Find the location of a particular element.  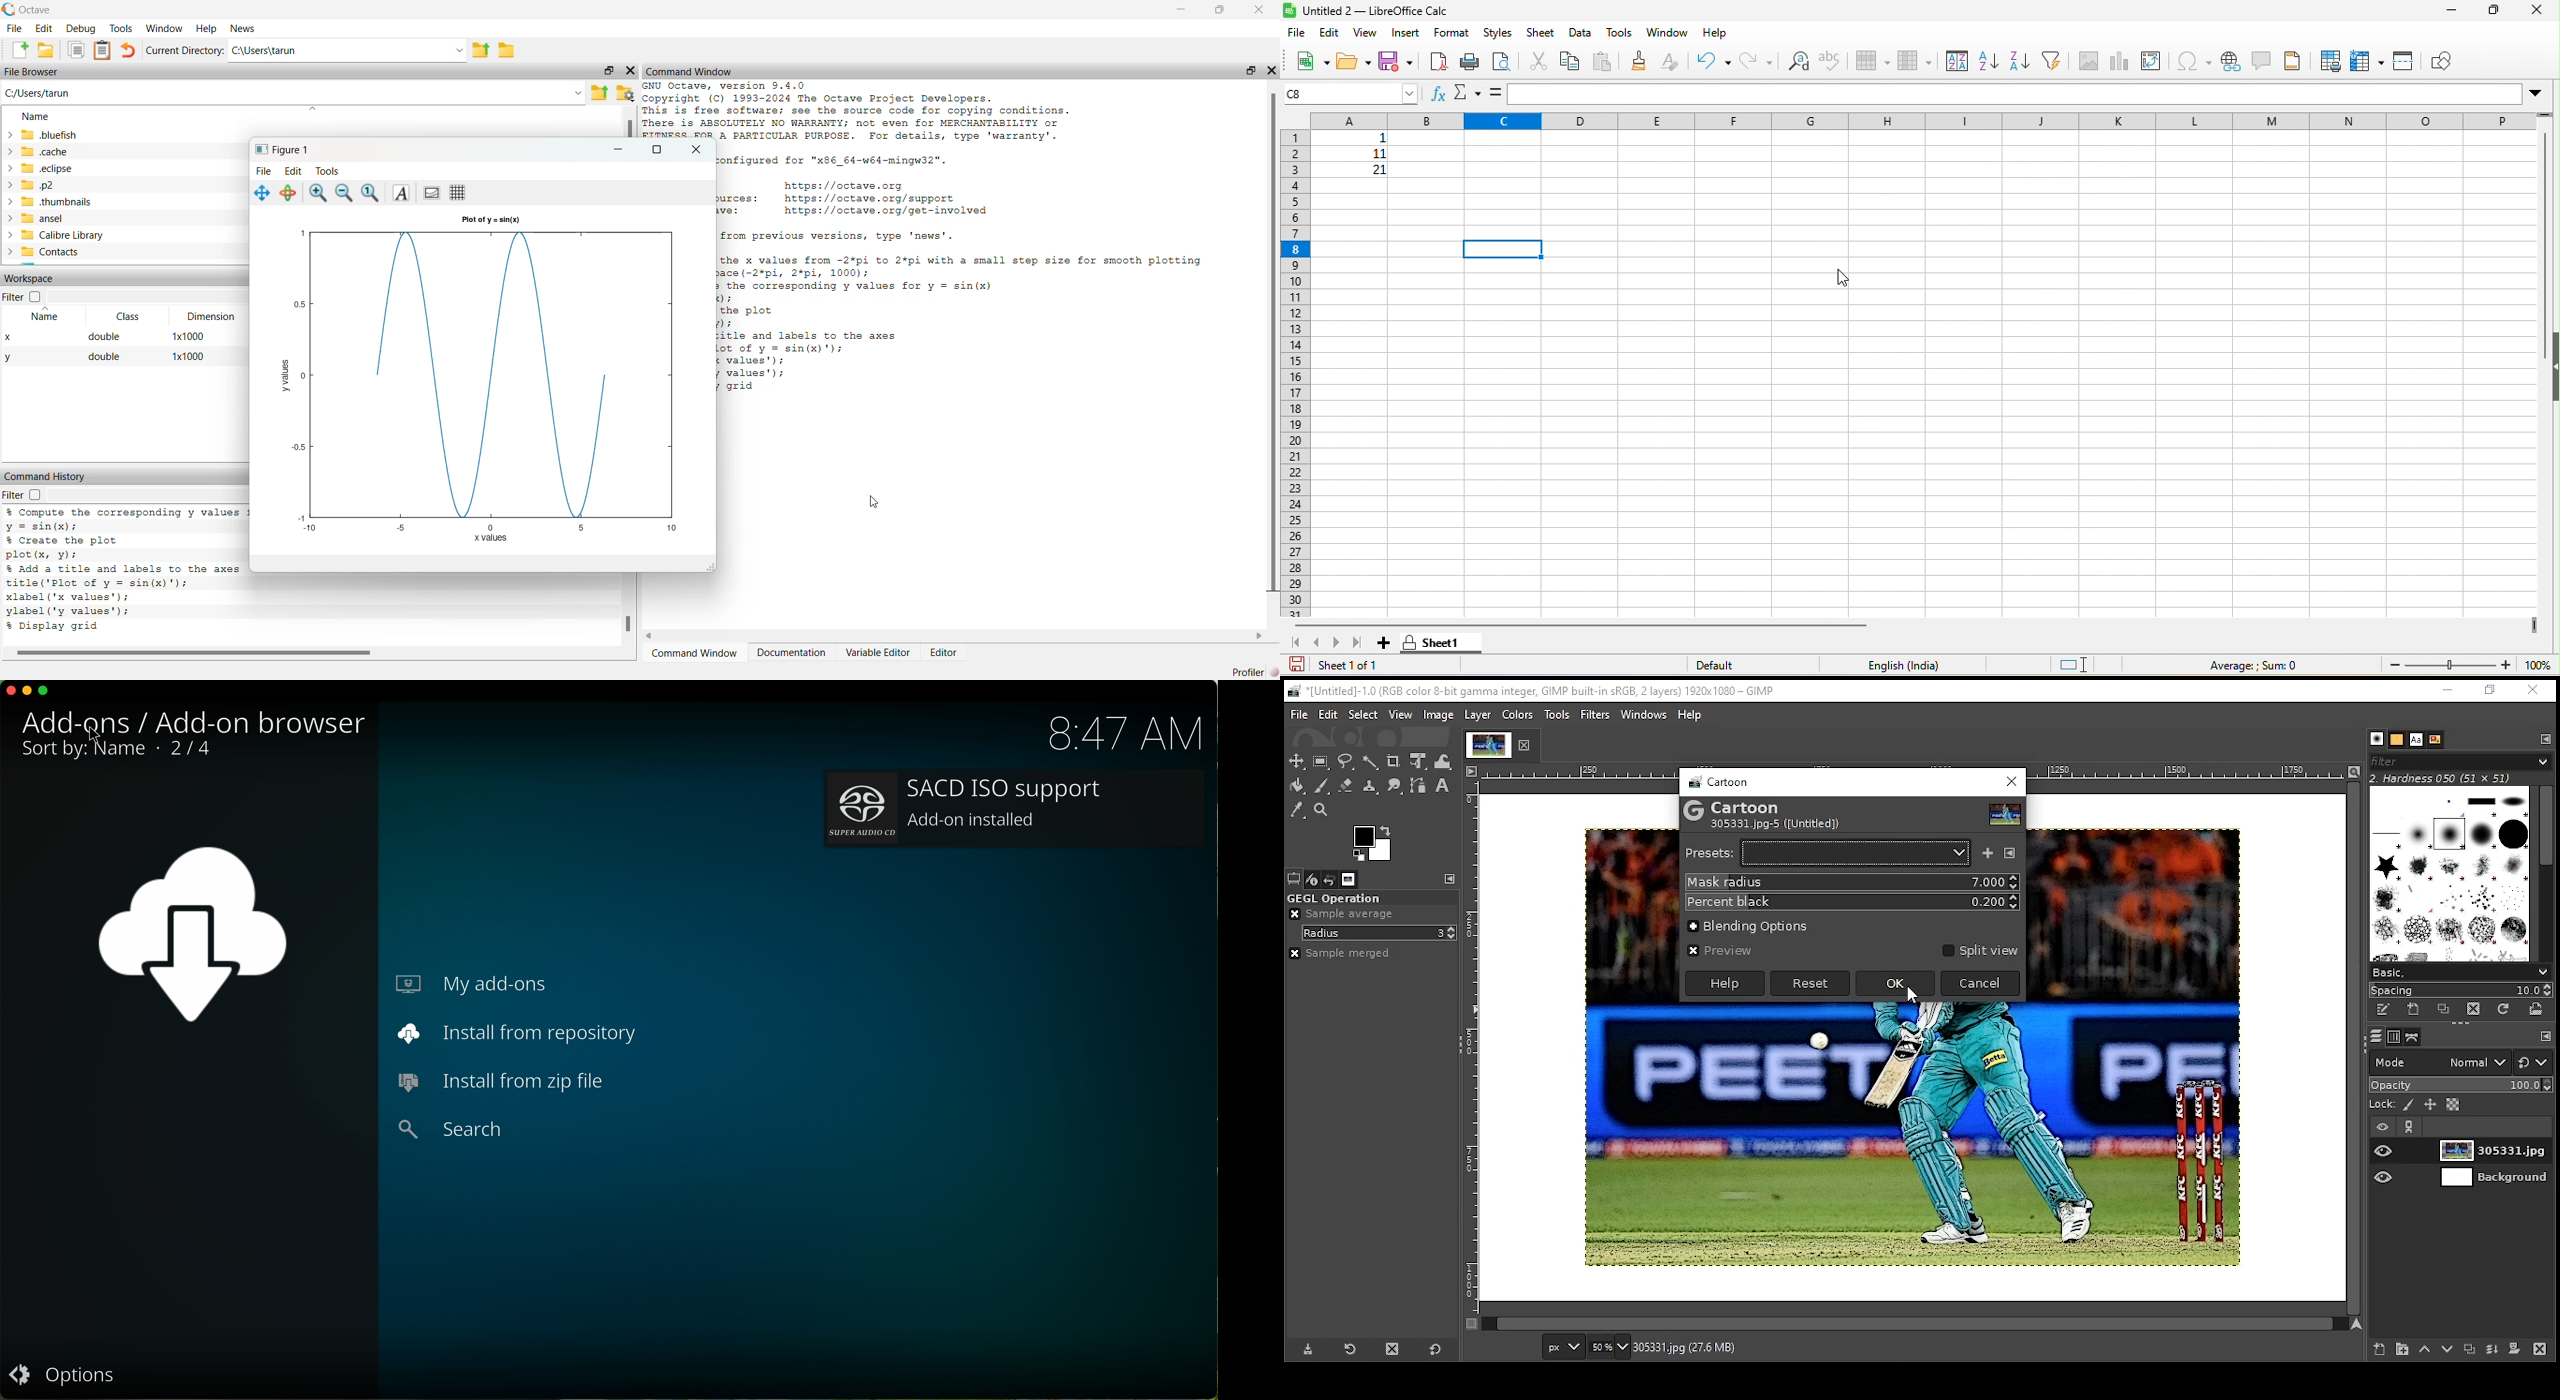

Current directory is located at coordinates (186, 51).